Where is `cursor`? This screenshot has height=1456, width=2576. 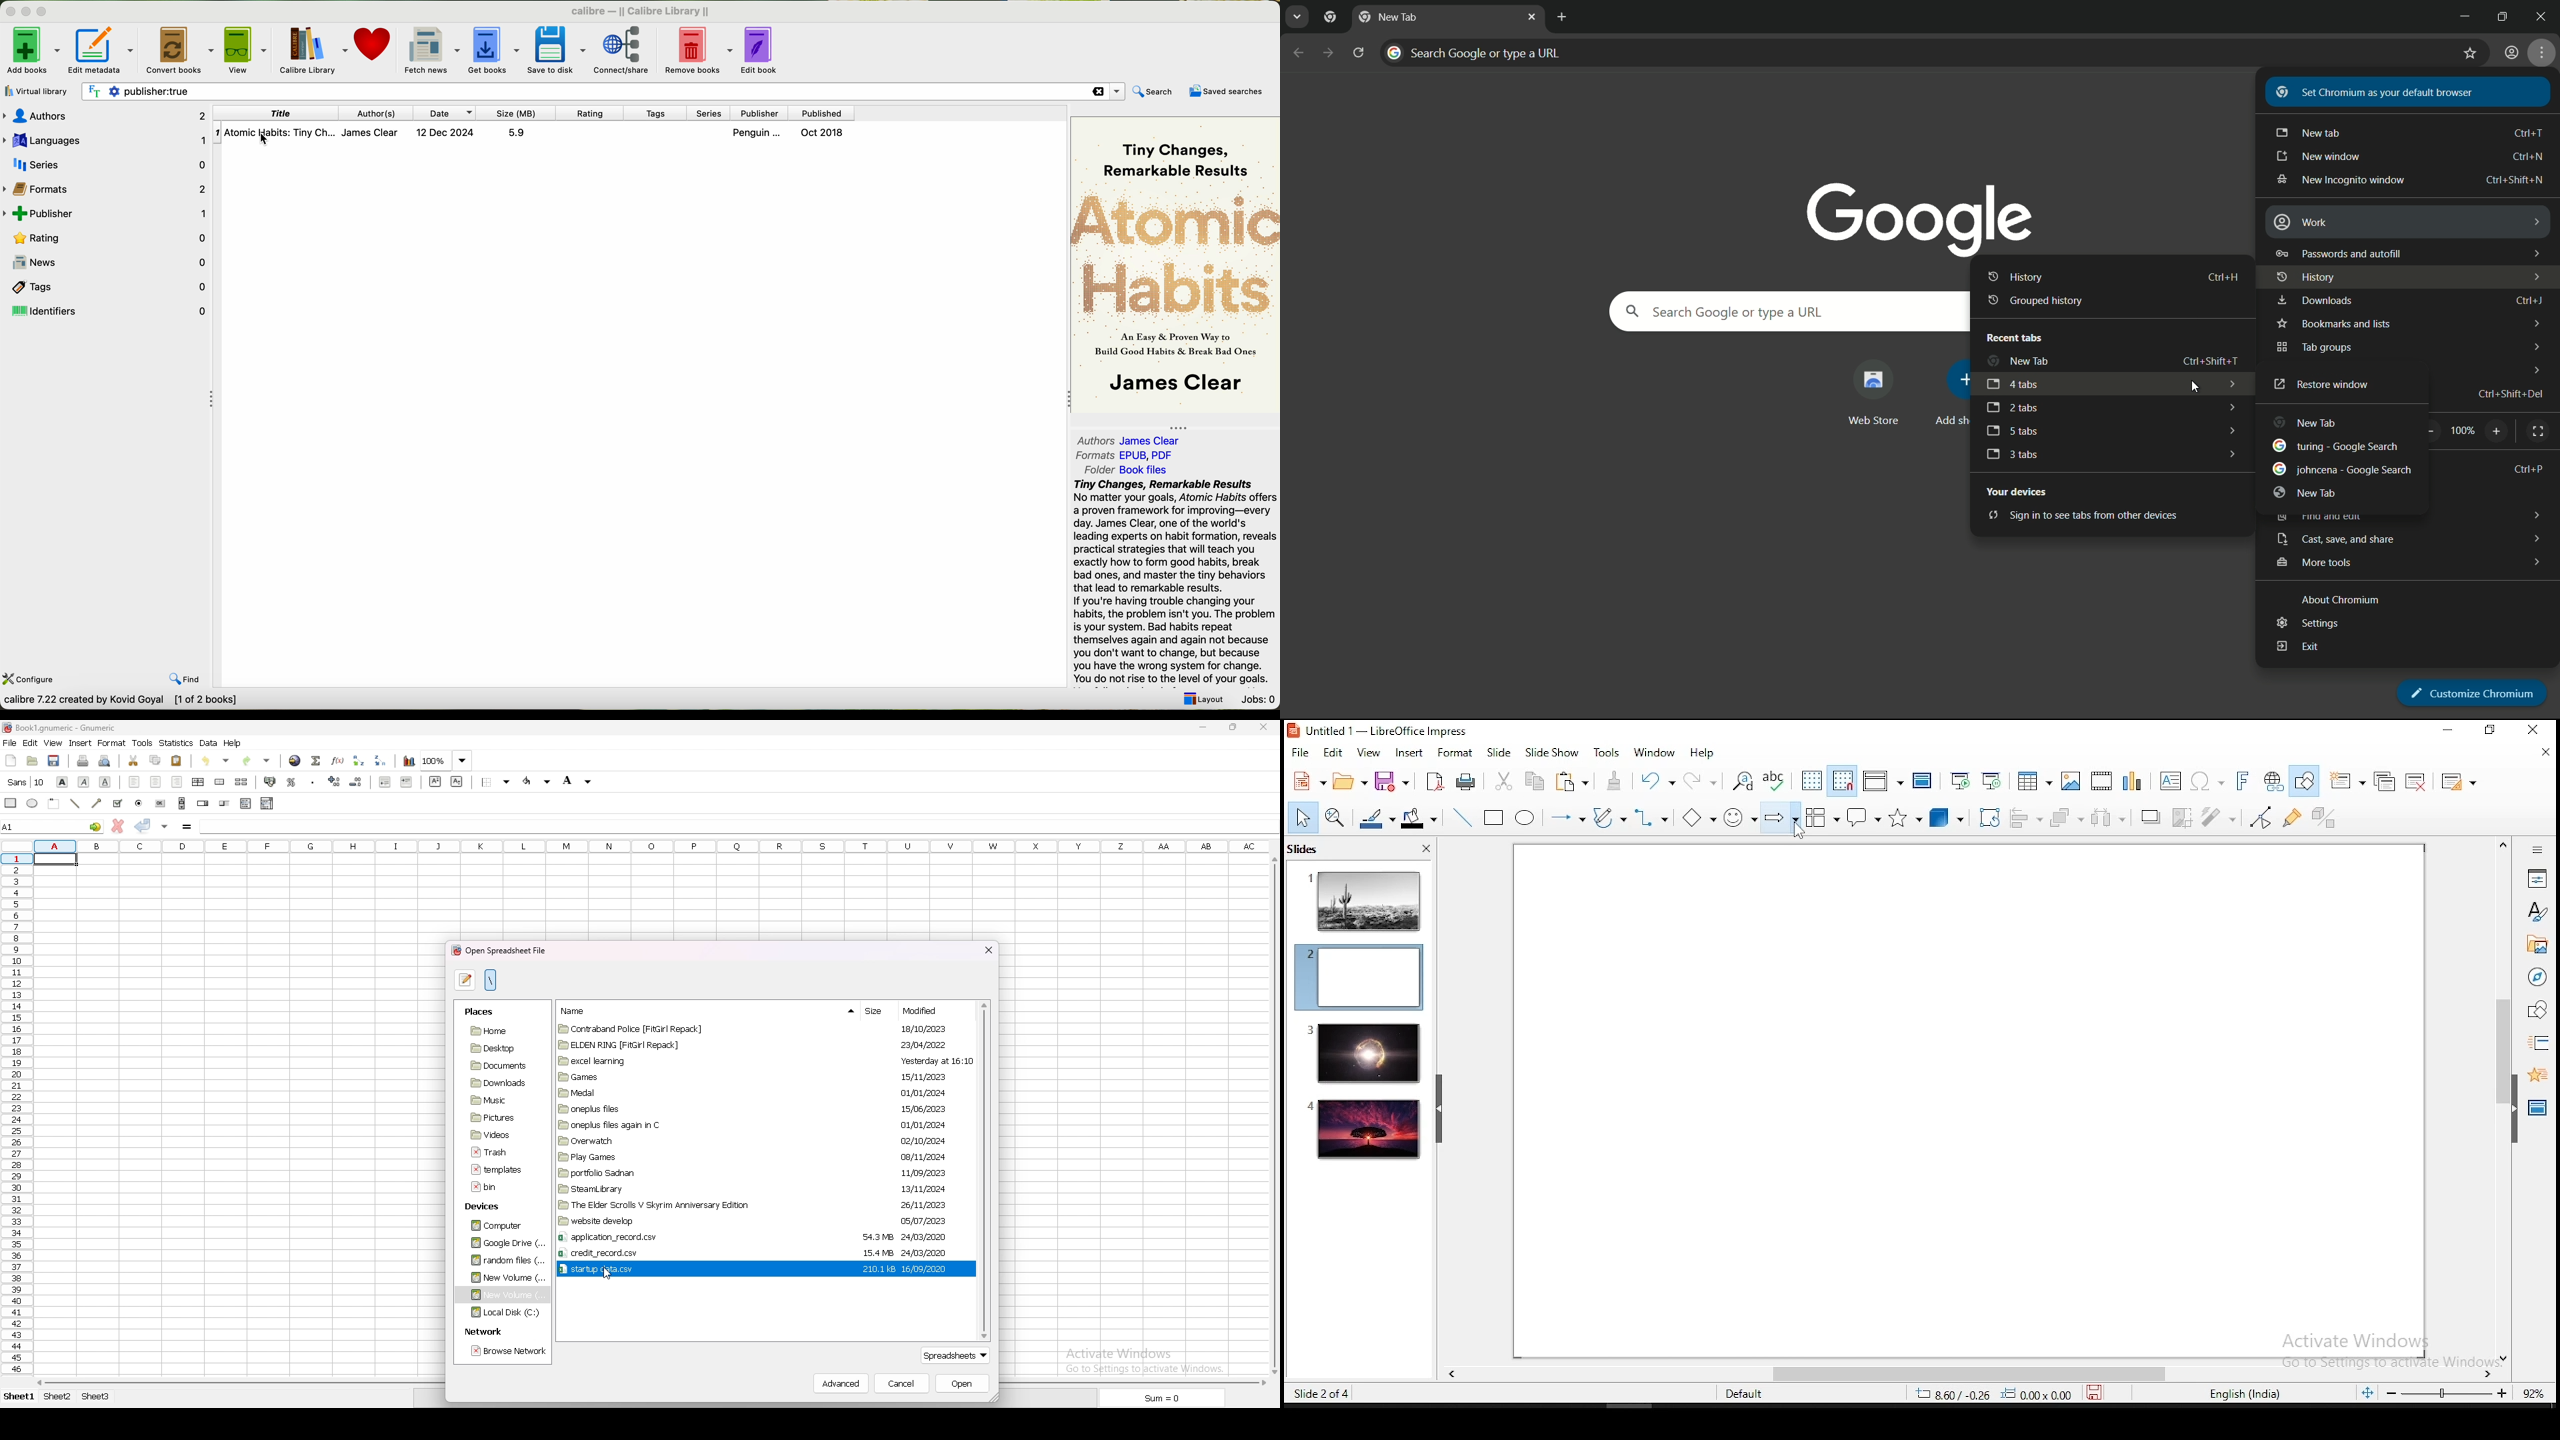
cursor is located at coordinates (609, 1275).